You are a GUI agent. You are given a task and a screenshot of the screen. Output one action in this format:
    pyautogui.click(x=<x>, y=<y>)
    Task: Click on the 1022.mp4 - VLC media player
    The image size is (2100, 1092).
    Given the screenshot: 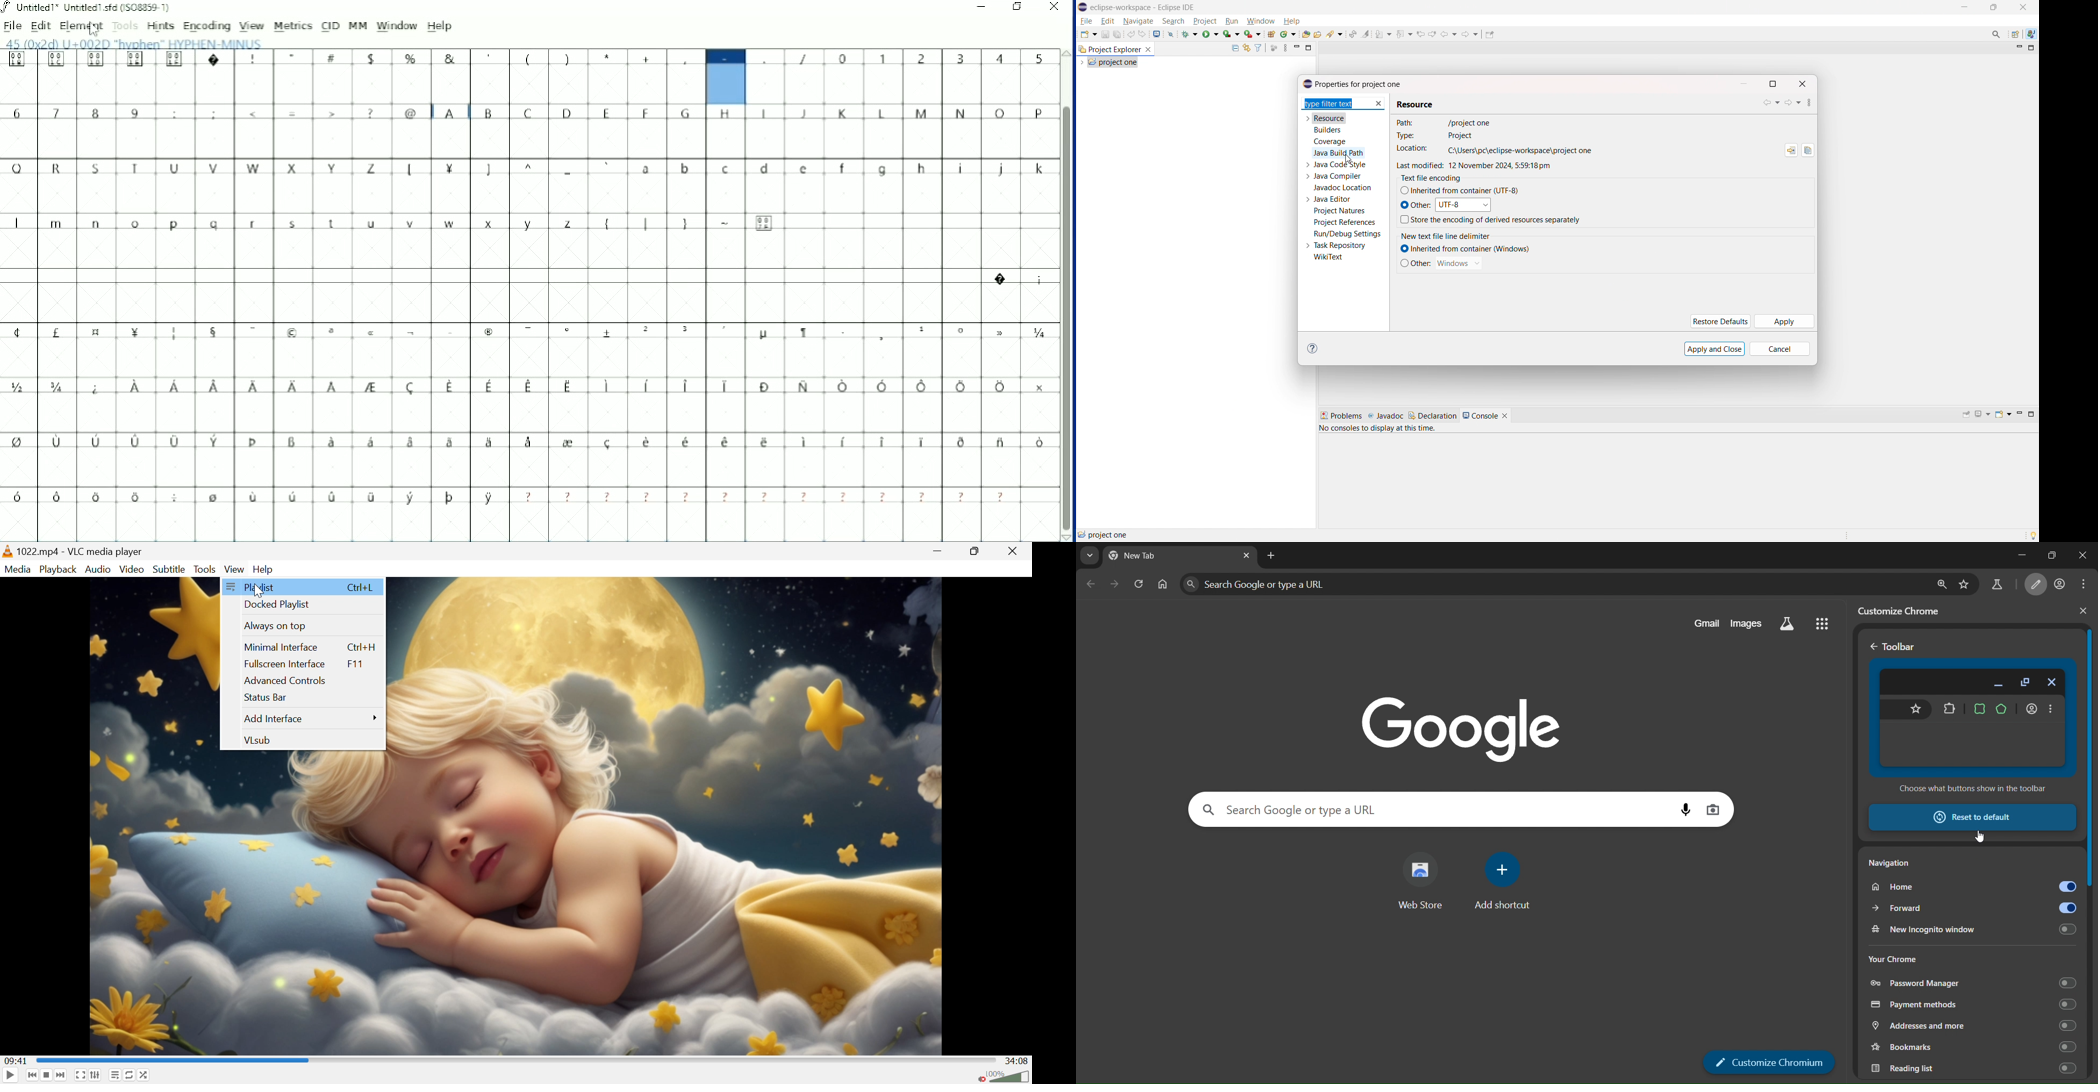 What is the action you would take?
    pyautogui.click(x=73, y=550)
    